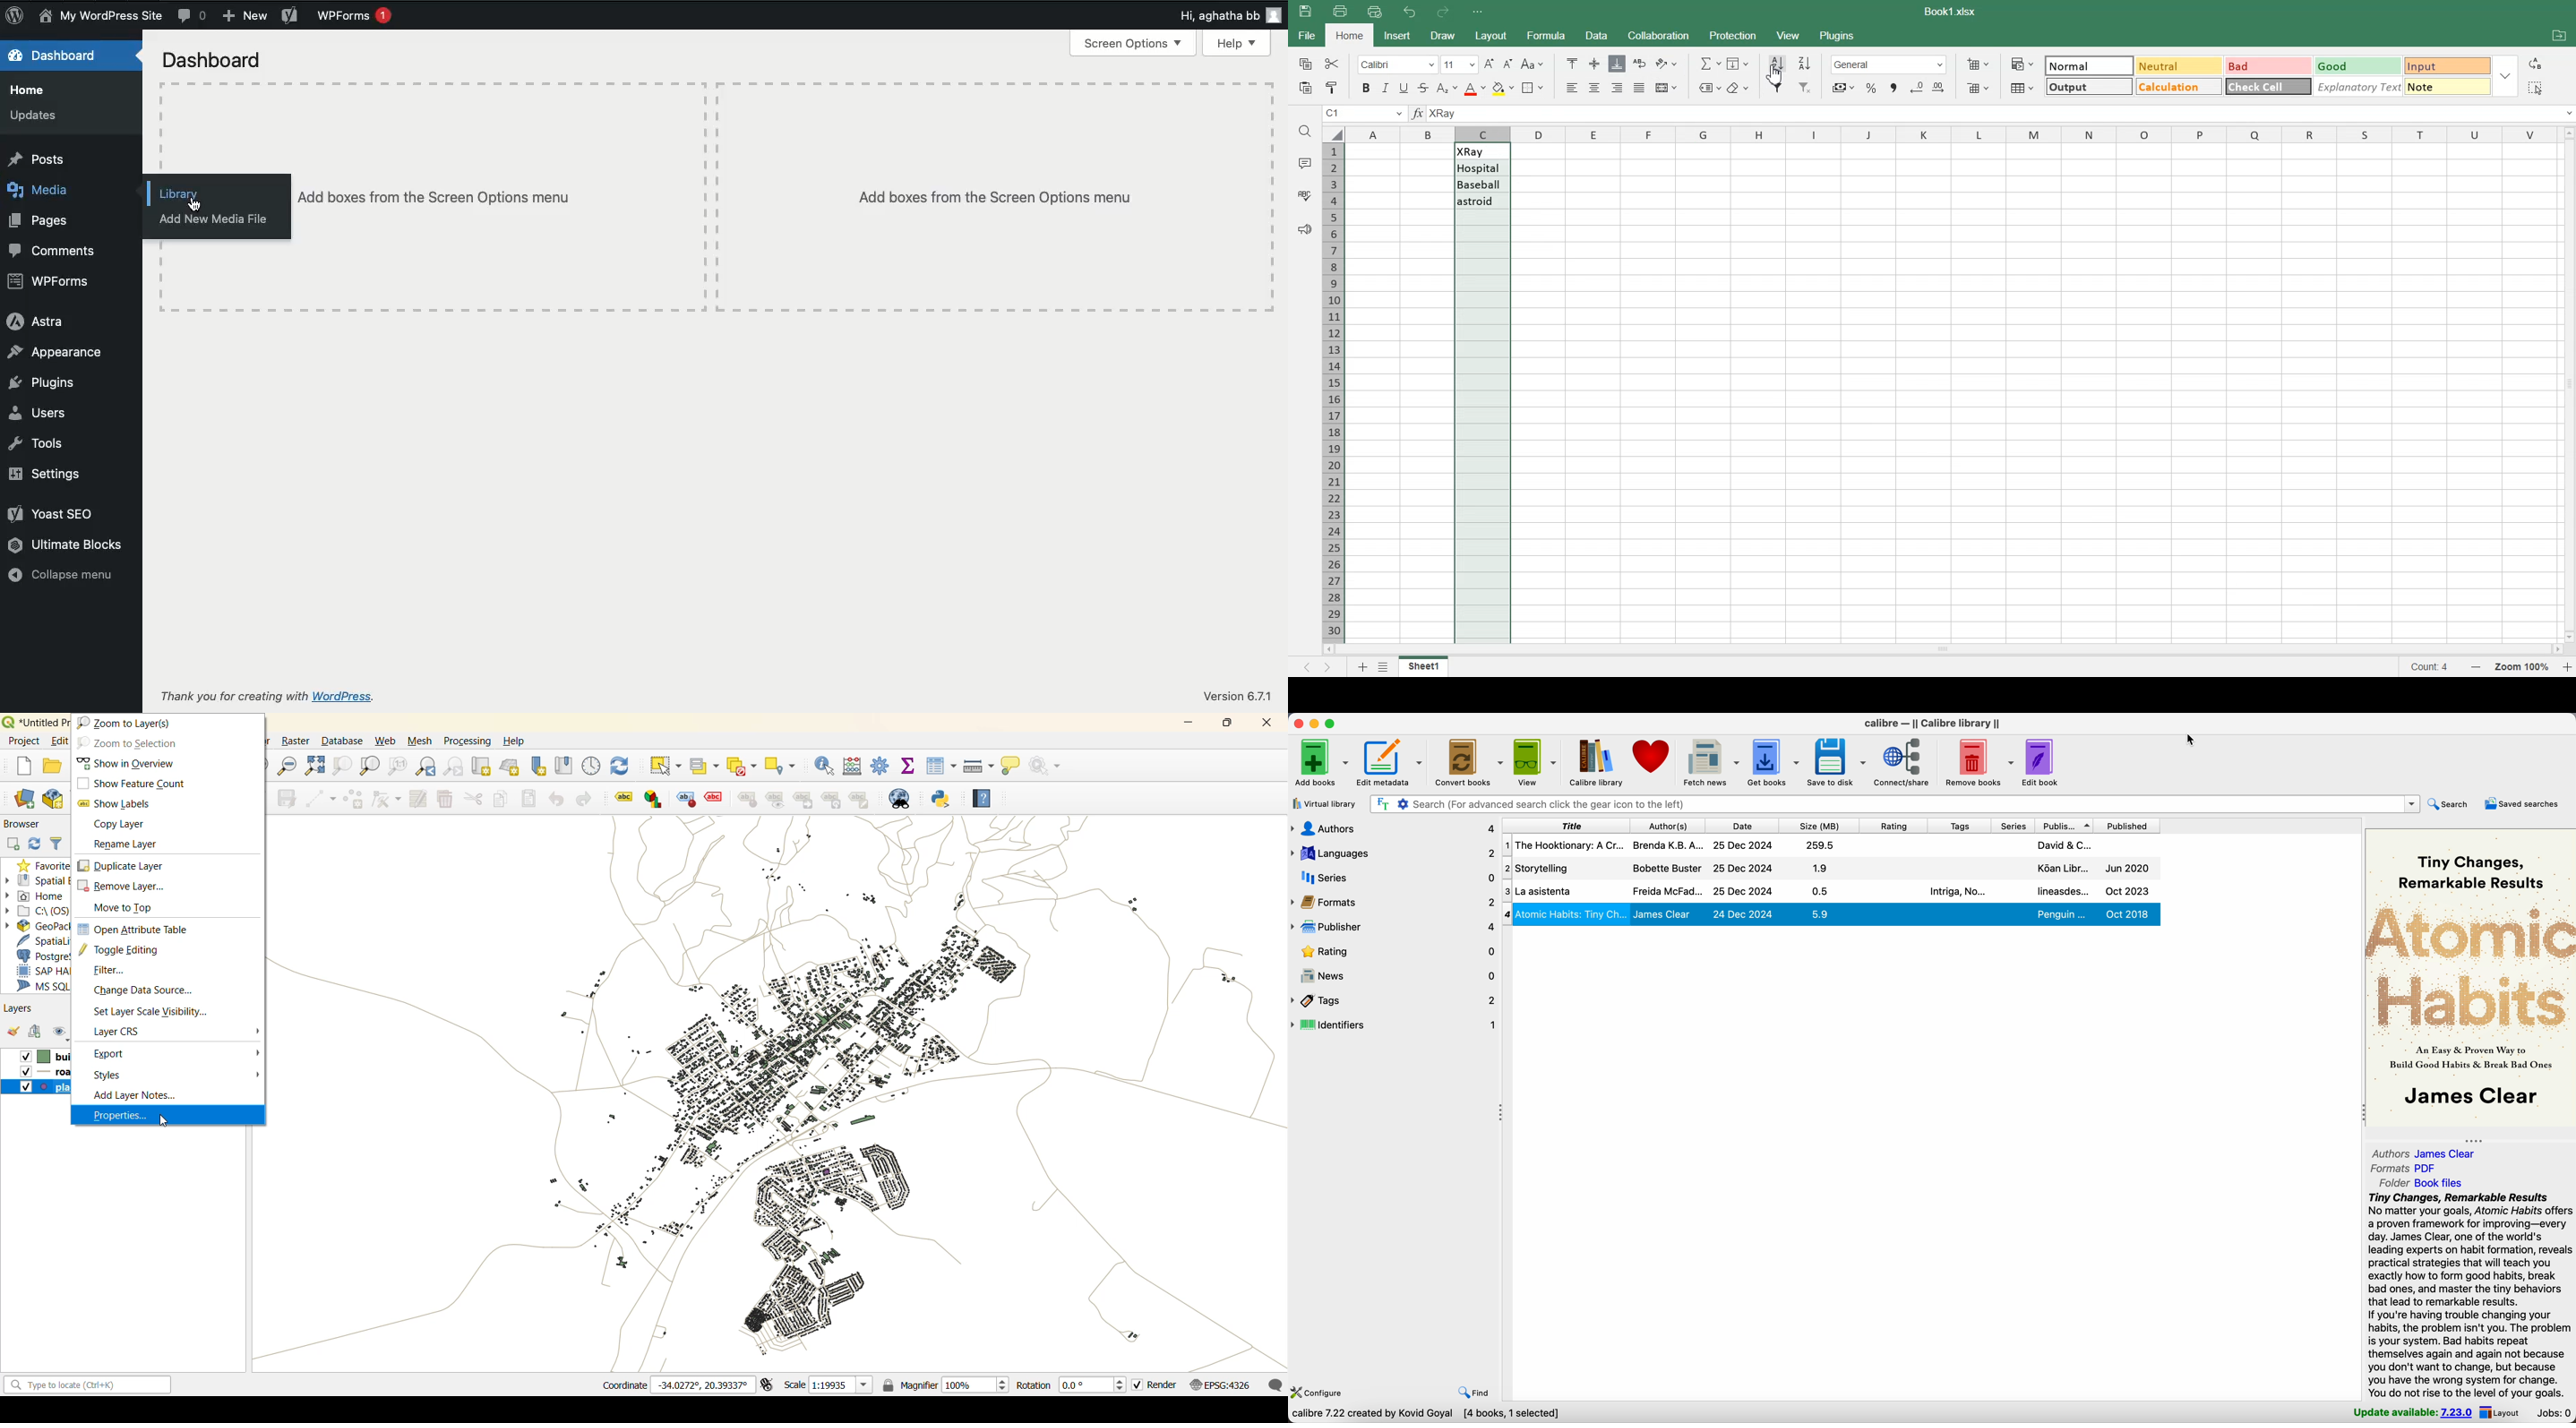  What do you see at coordinates (1297, 724) in the screenshot?
I see `close Calibre` at bounding box center [1297, 724].